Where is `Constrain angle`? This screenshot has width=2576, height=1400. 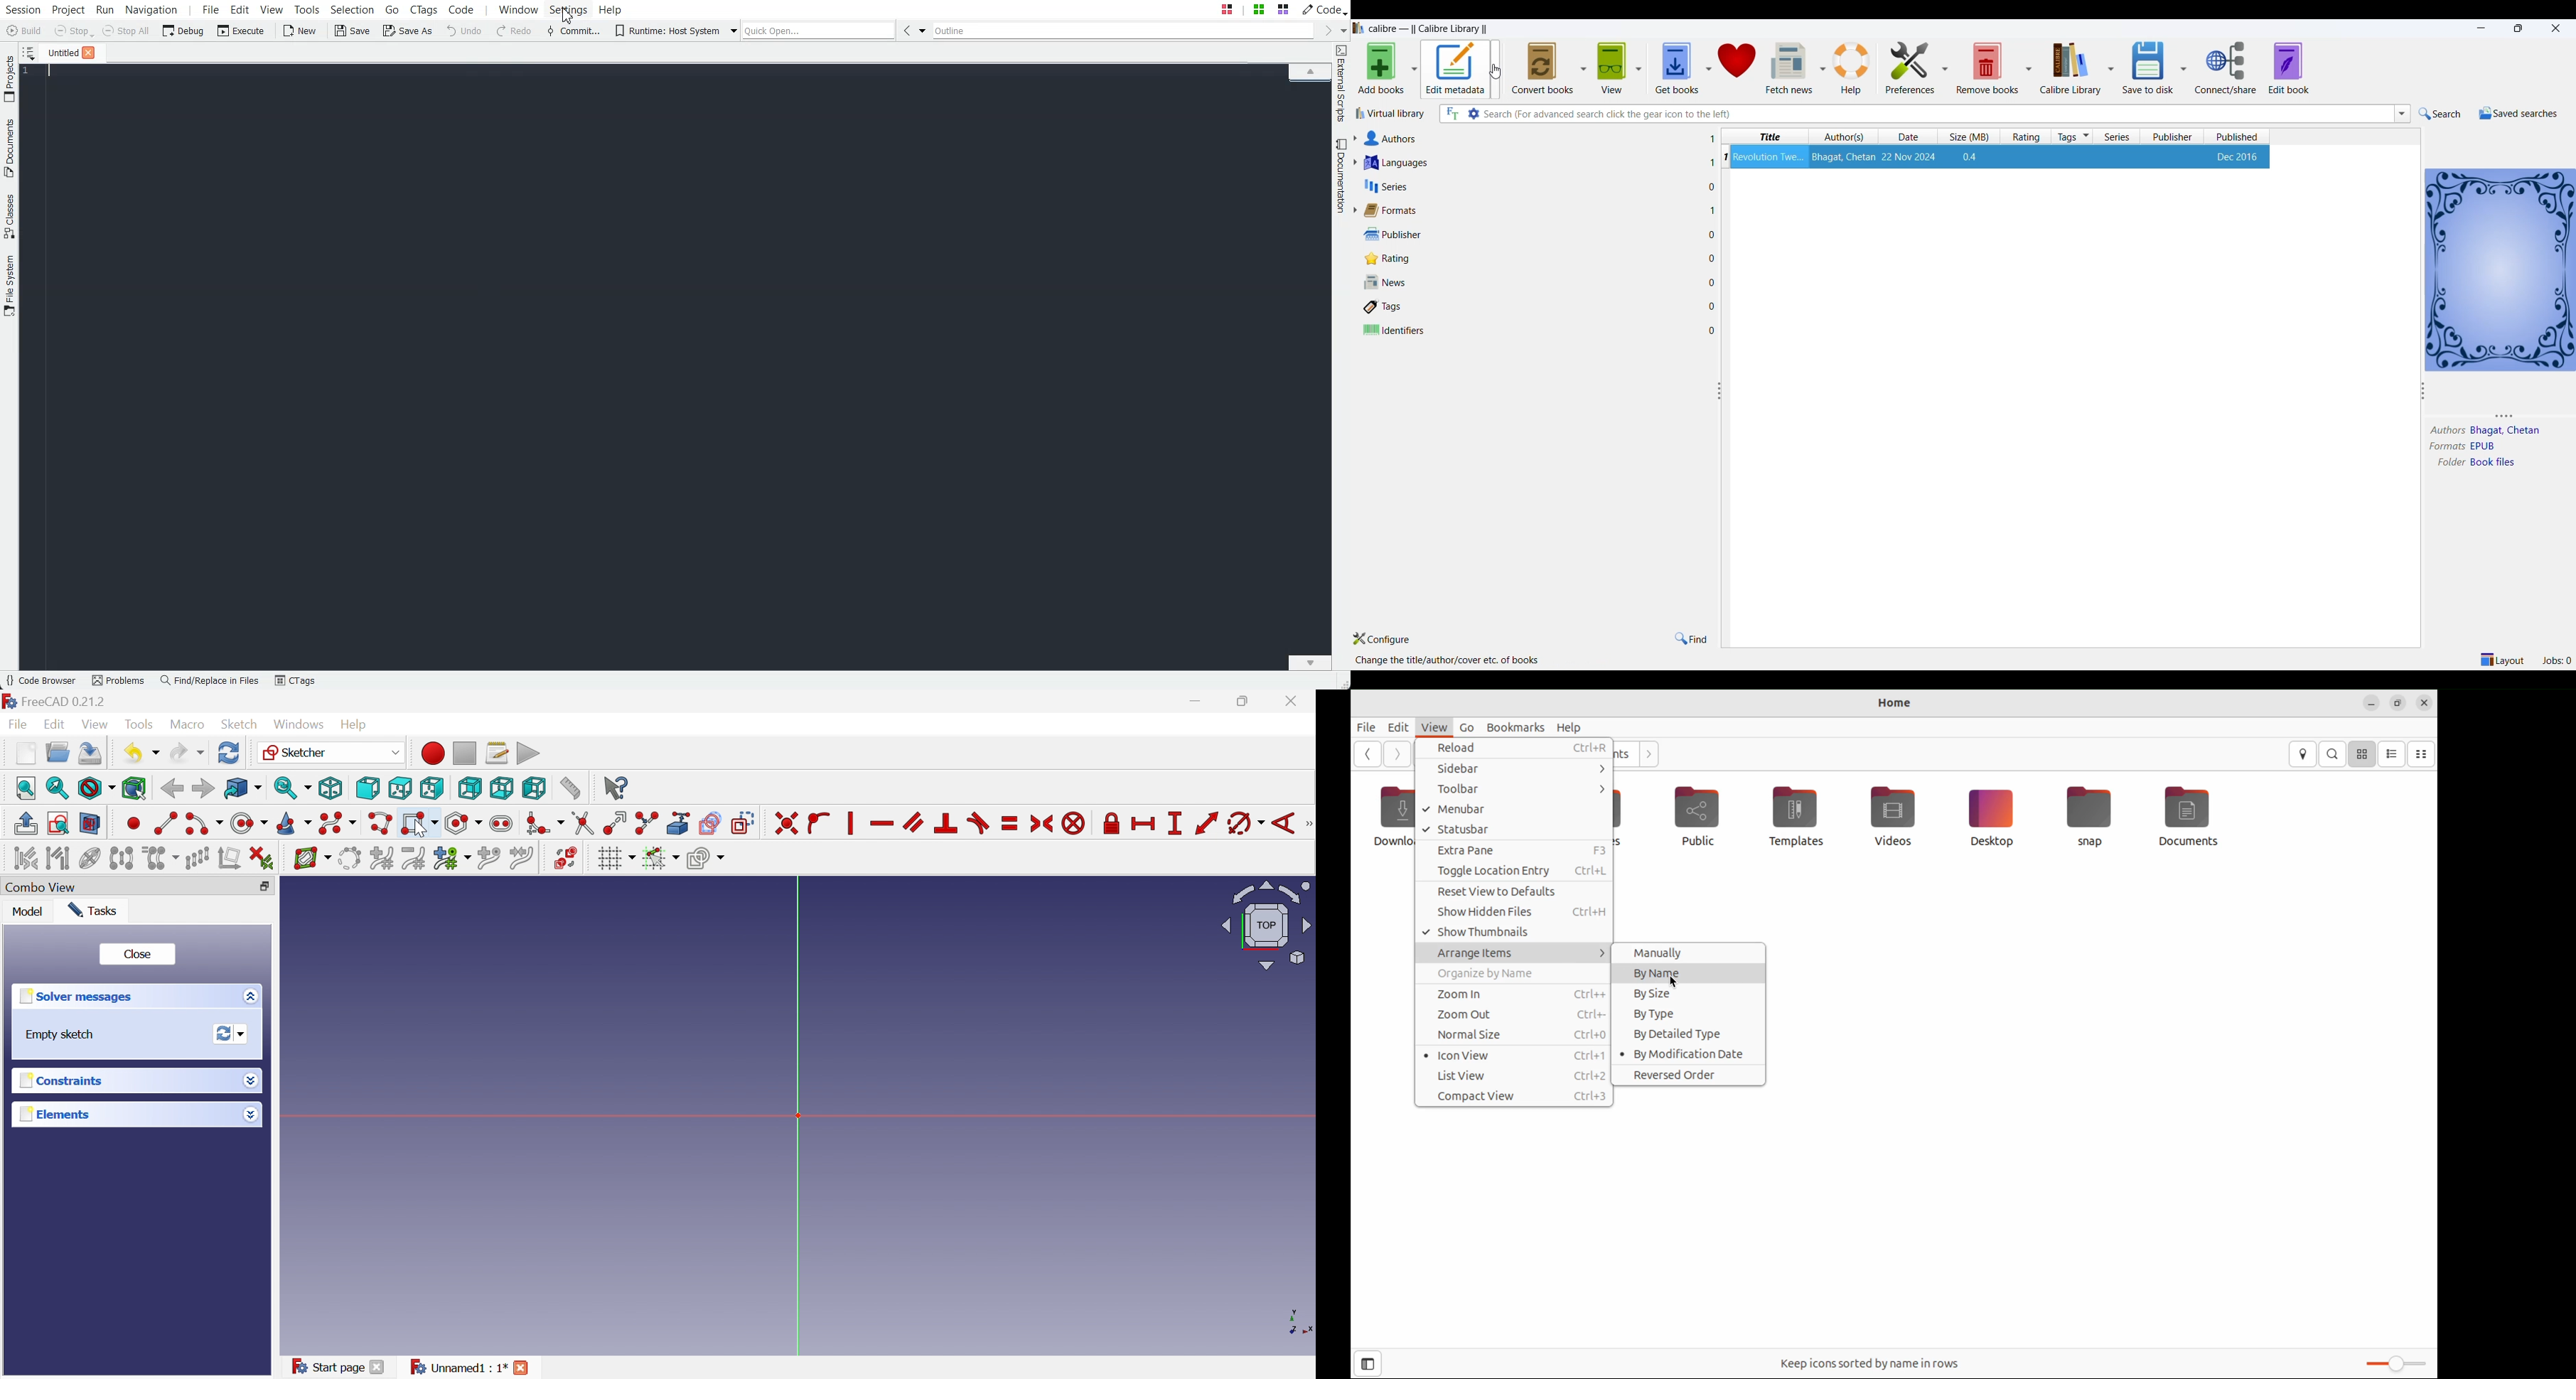 Constrain angle is located at coordinates (1284, 823).